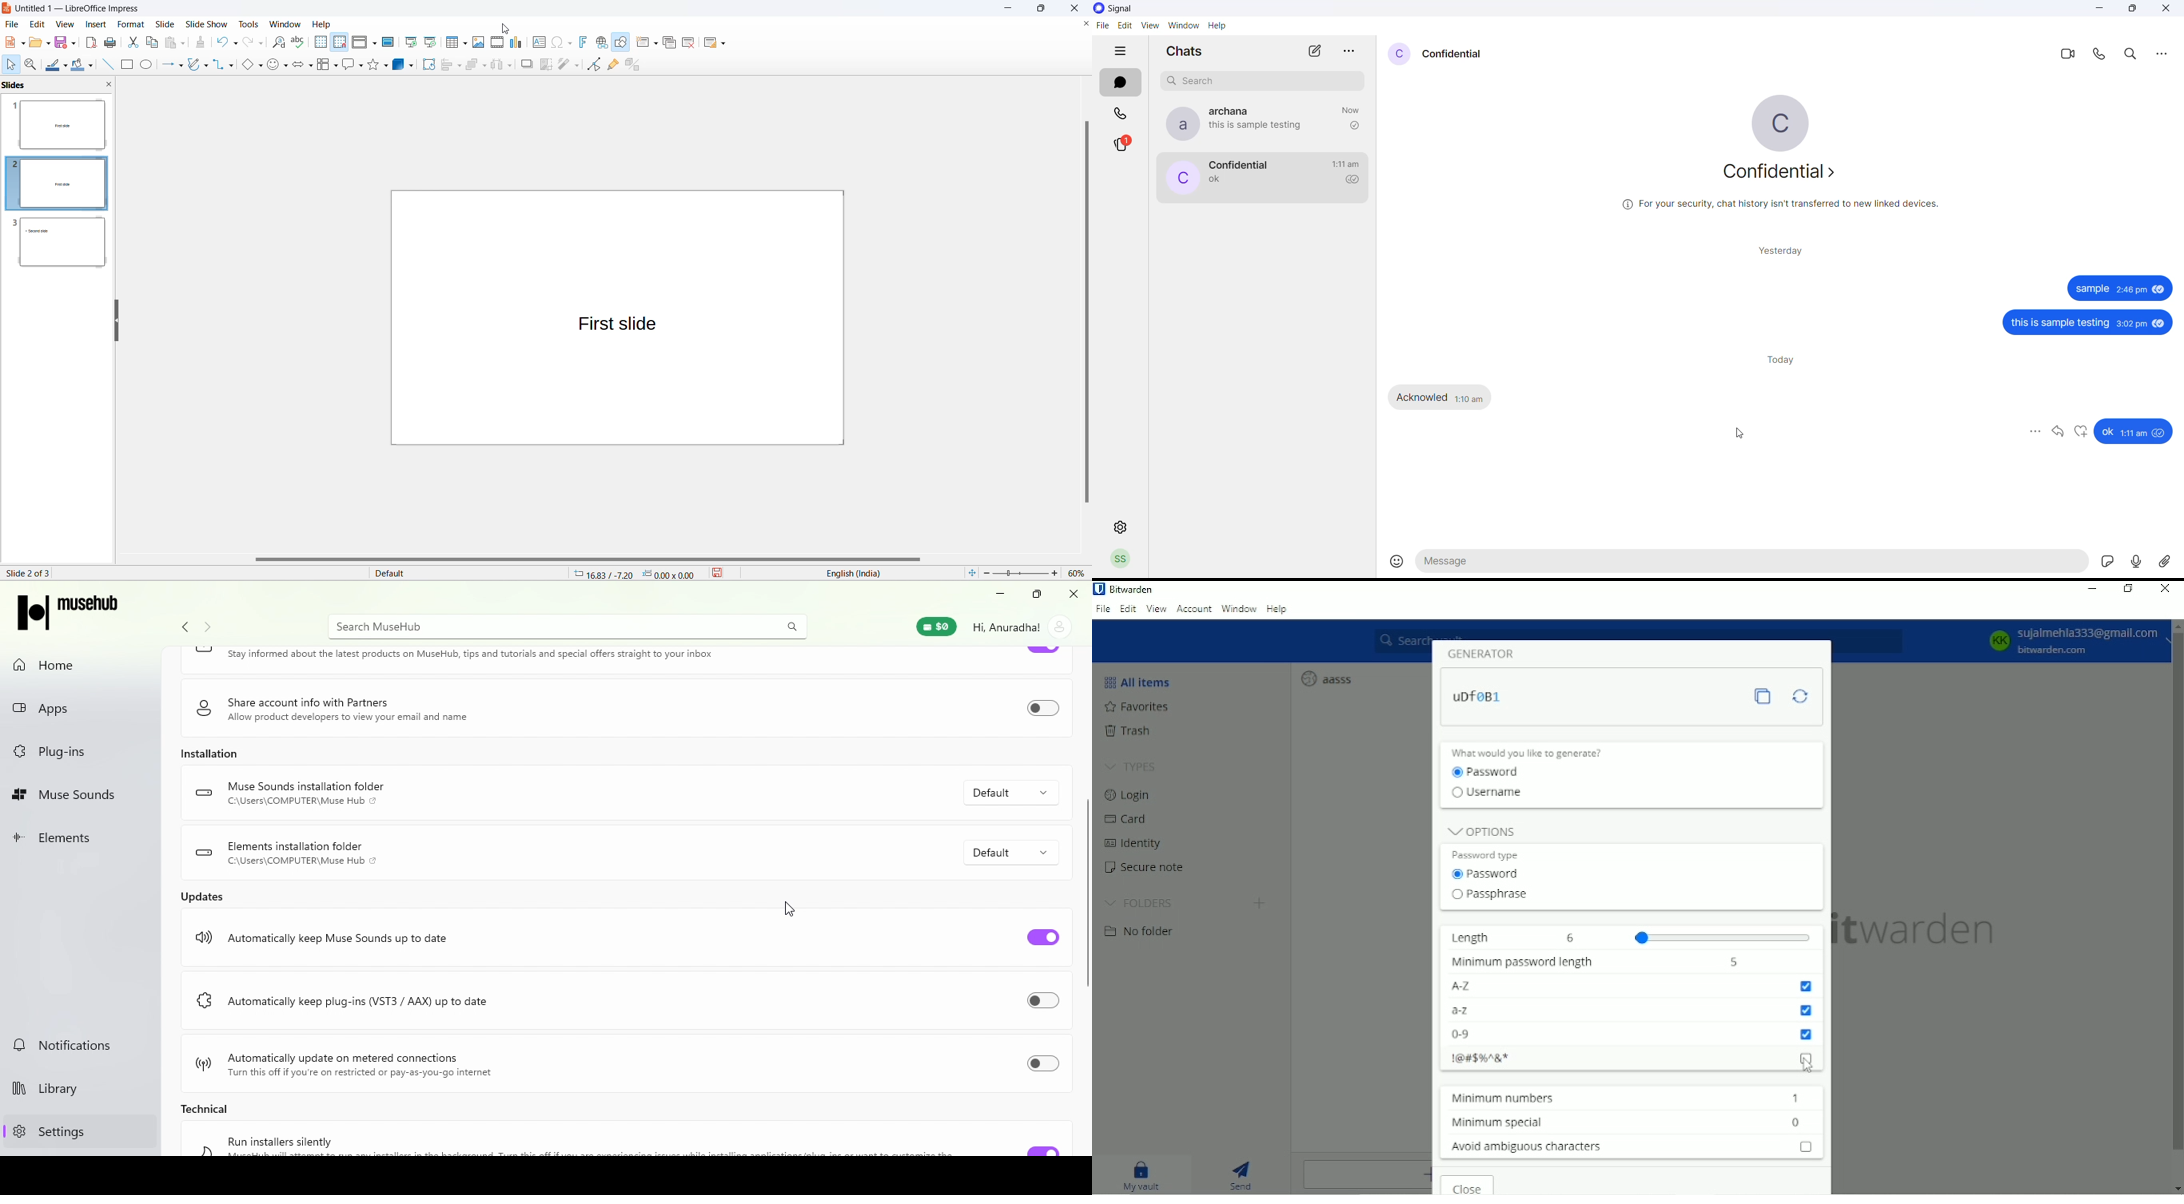 This screenshot has height=1204, width=2184. Describe the element at coordinates (642, 65) in the screenshot. I see `toggle extrusion` at that location.